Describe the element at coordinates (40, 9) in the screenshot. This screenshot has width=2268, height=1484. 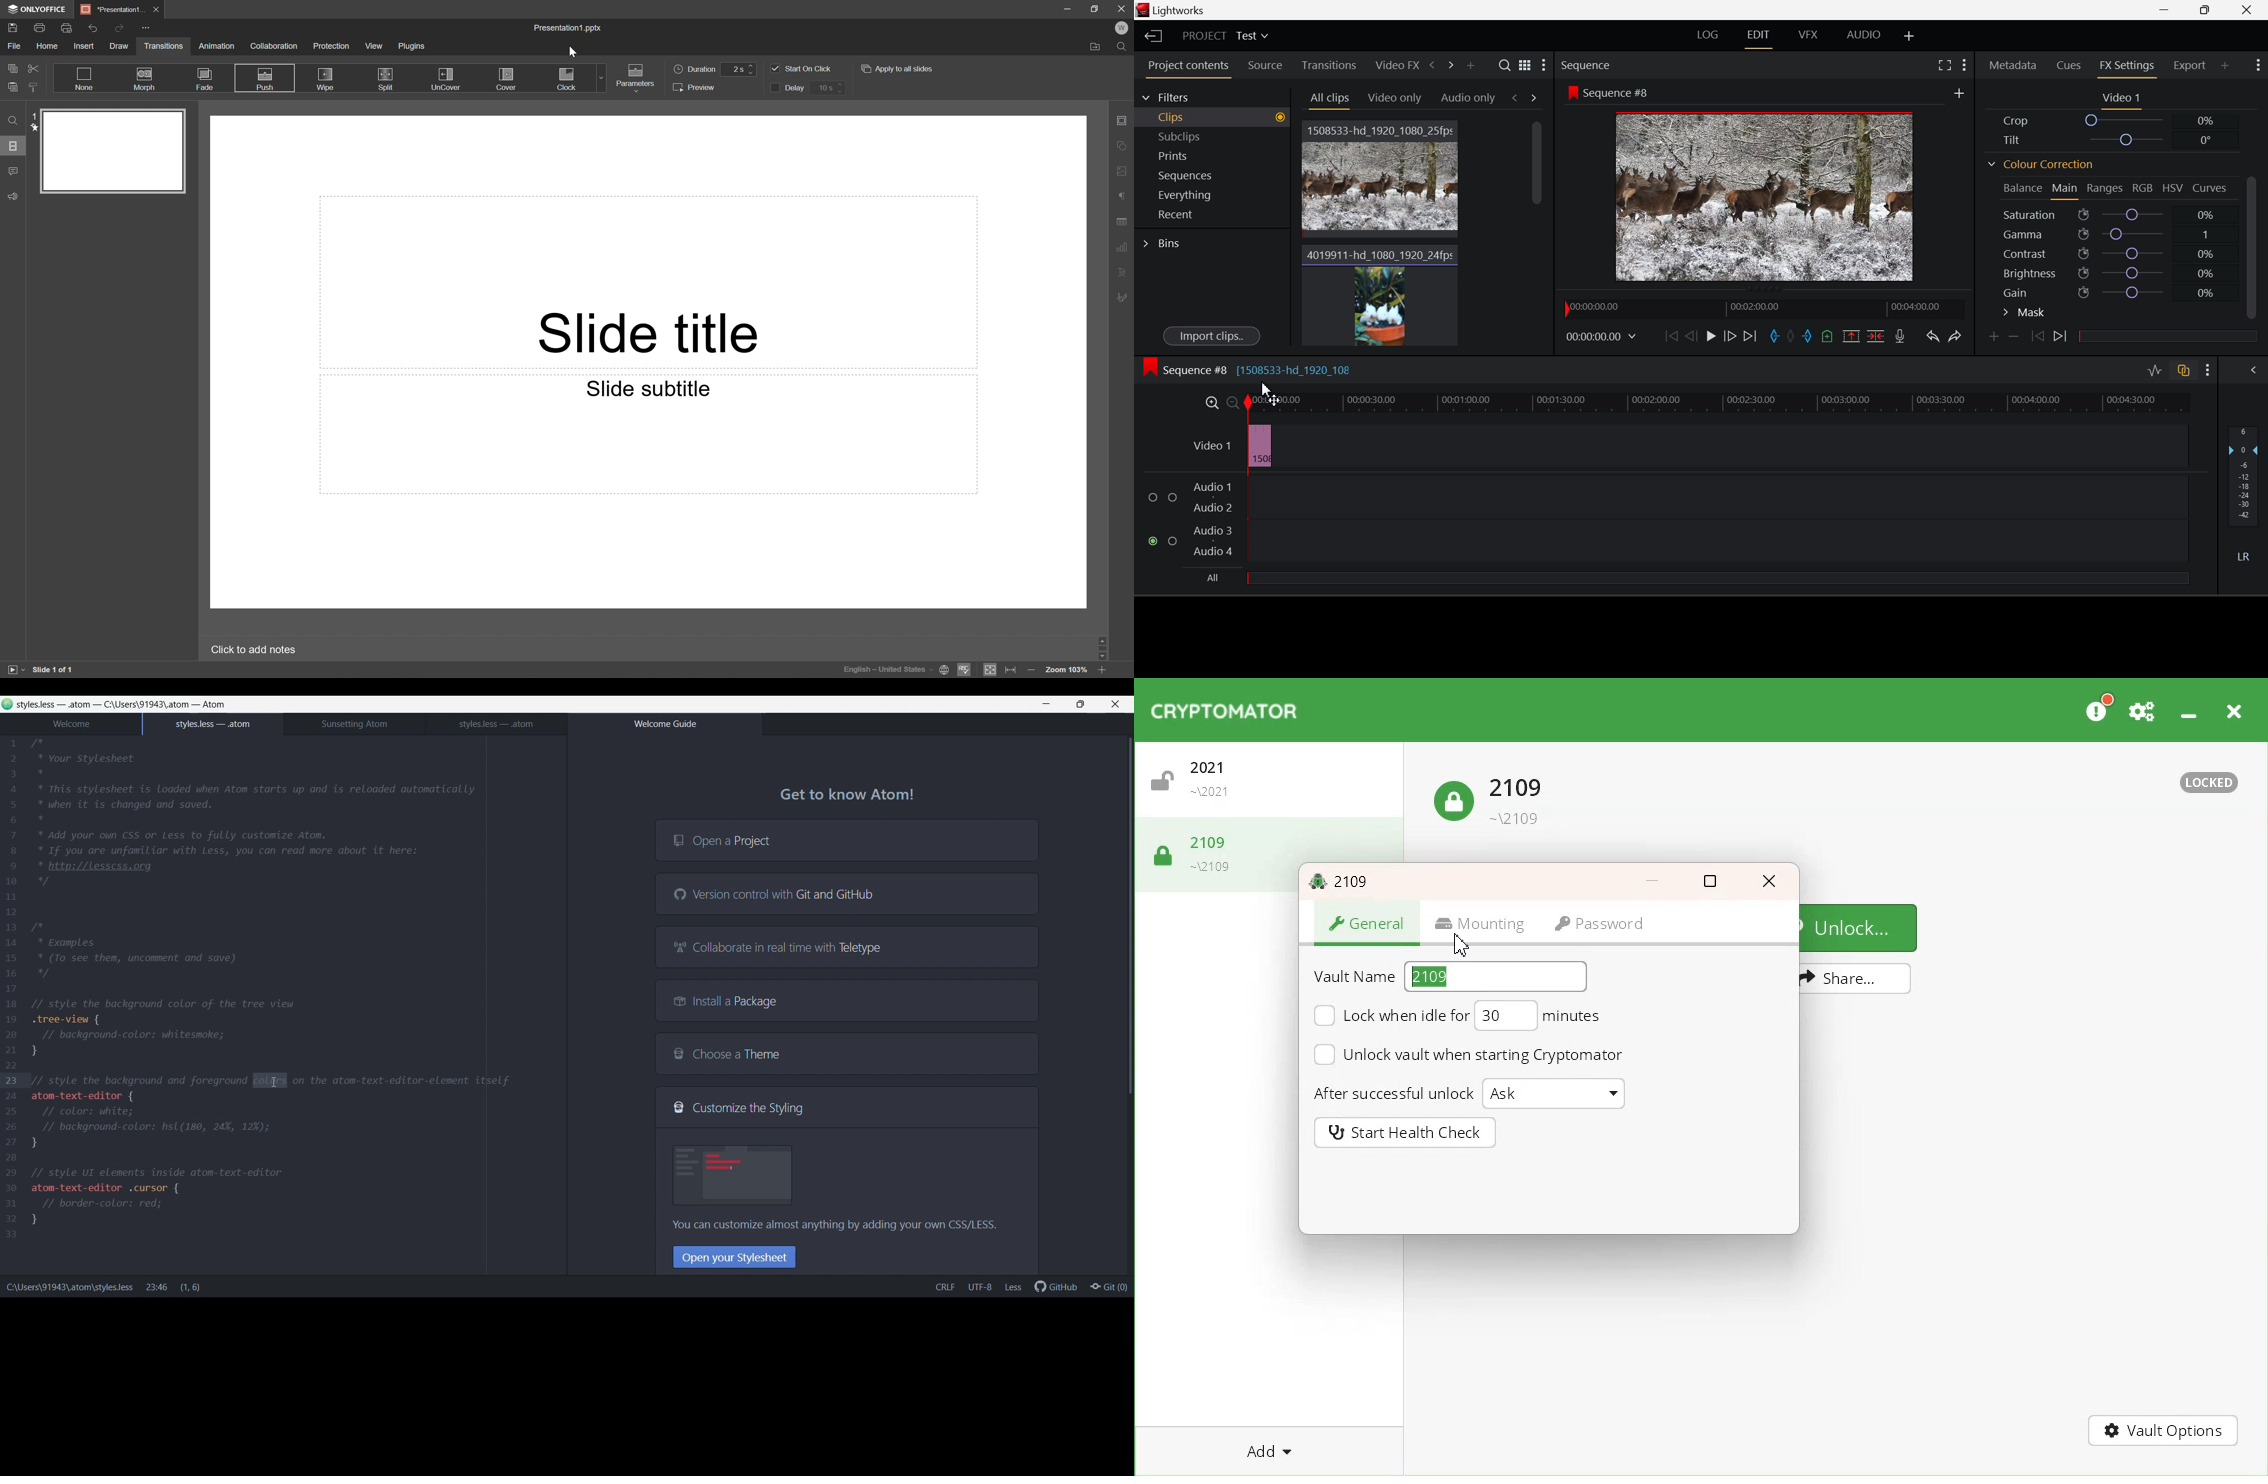
I see `ONLYOFFICE` at that location.